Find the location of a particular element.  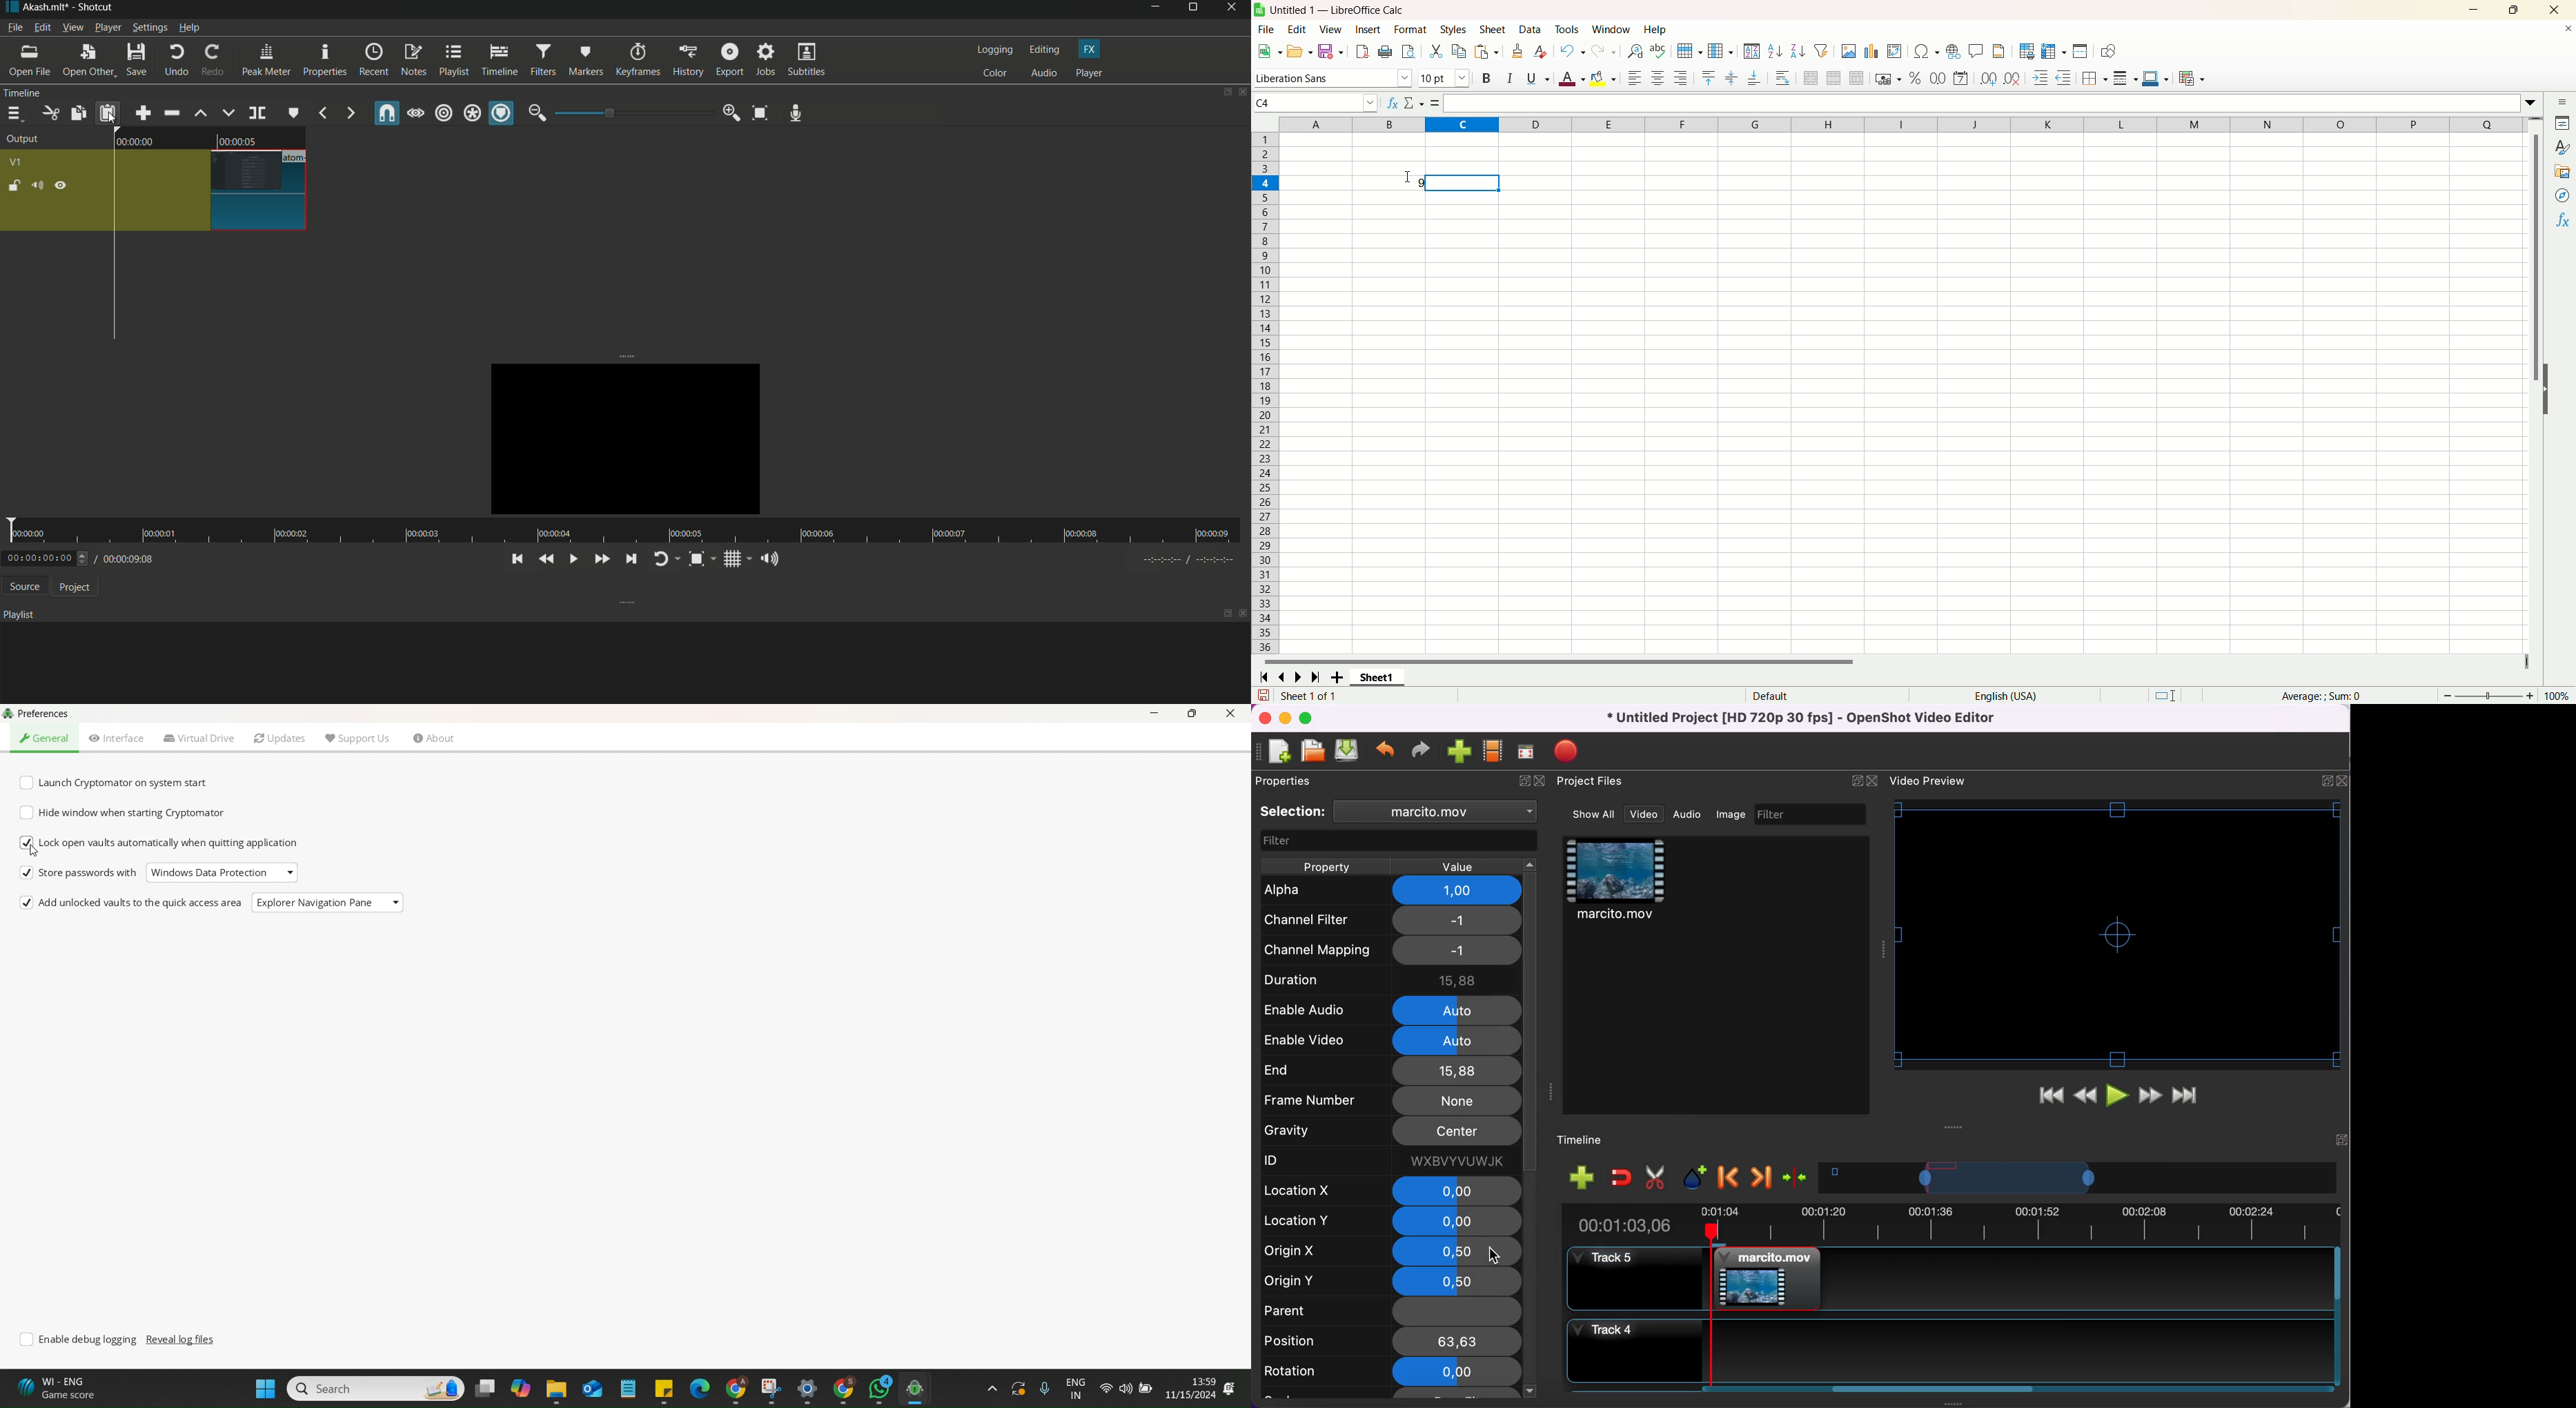

peak meter is located at coordinates (265, 60).